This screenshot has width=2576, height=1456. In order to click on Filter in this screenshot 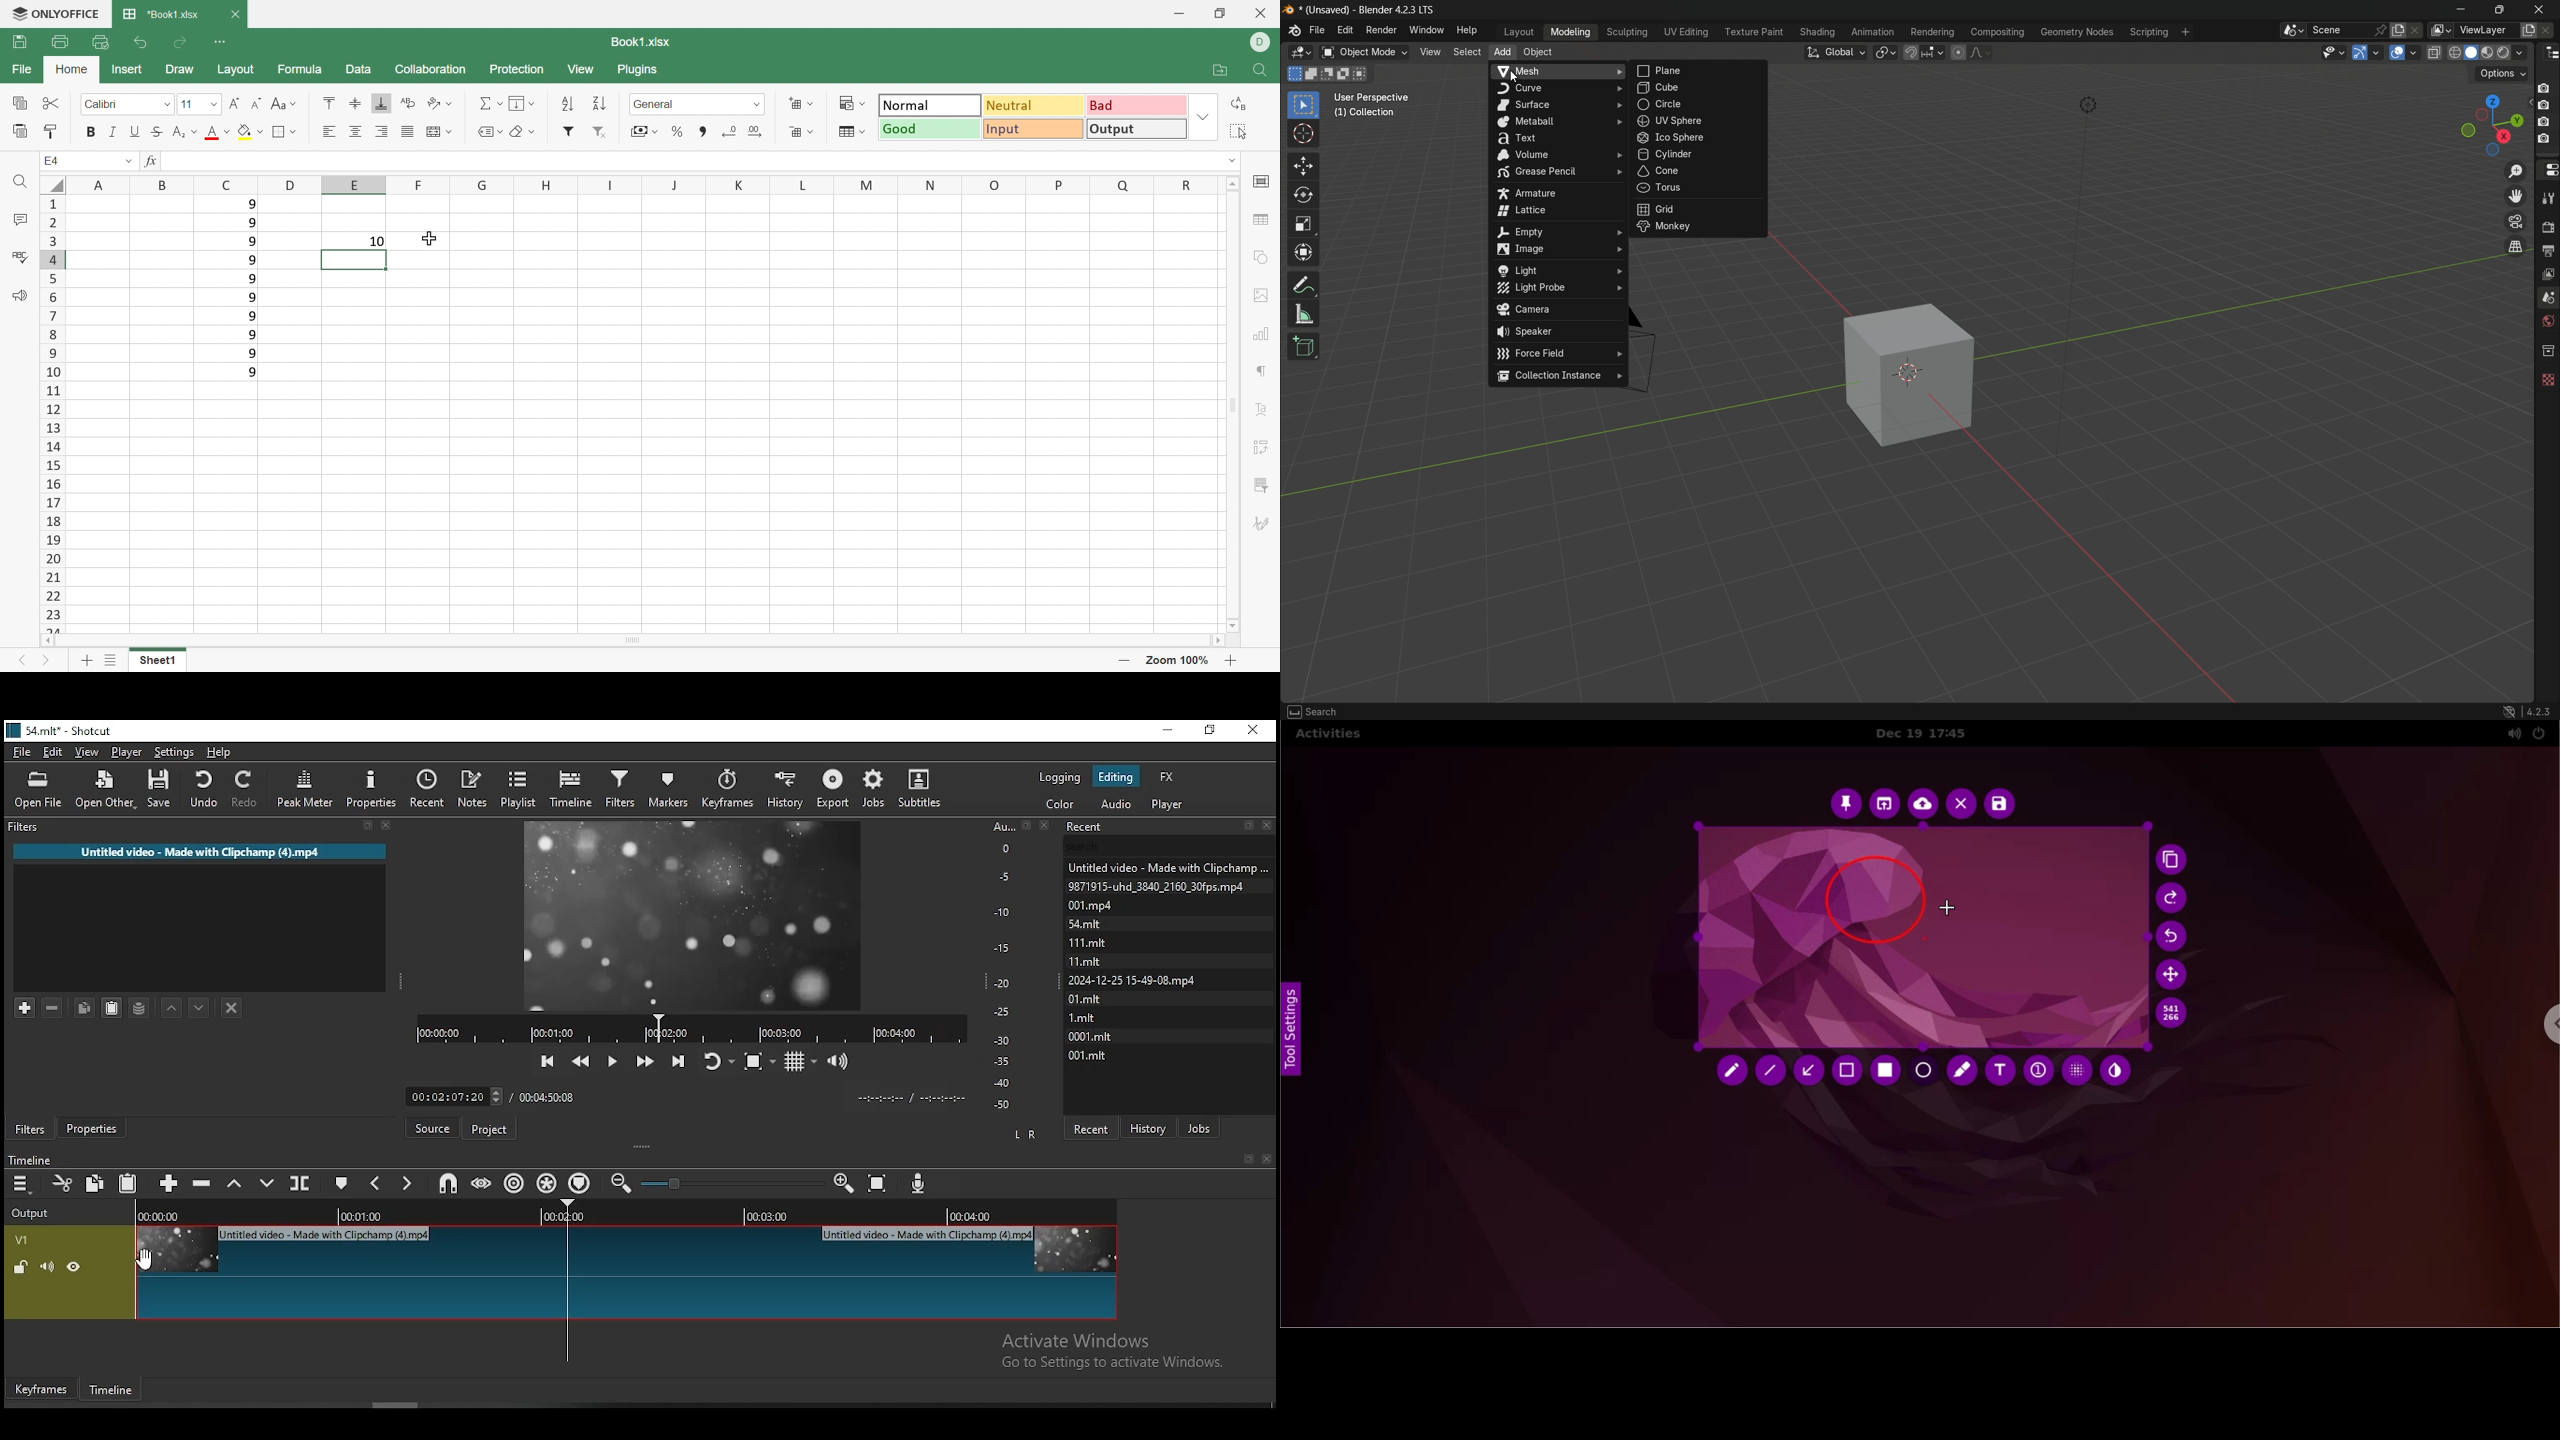, I will do `click(567, 133)`.